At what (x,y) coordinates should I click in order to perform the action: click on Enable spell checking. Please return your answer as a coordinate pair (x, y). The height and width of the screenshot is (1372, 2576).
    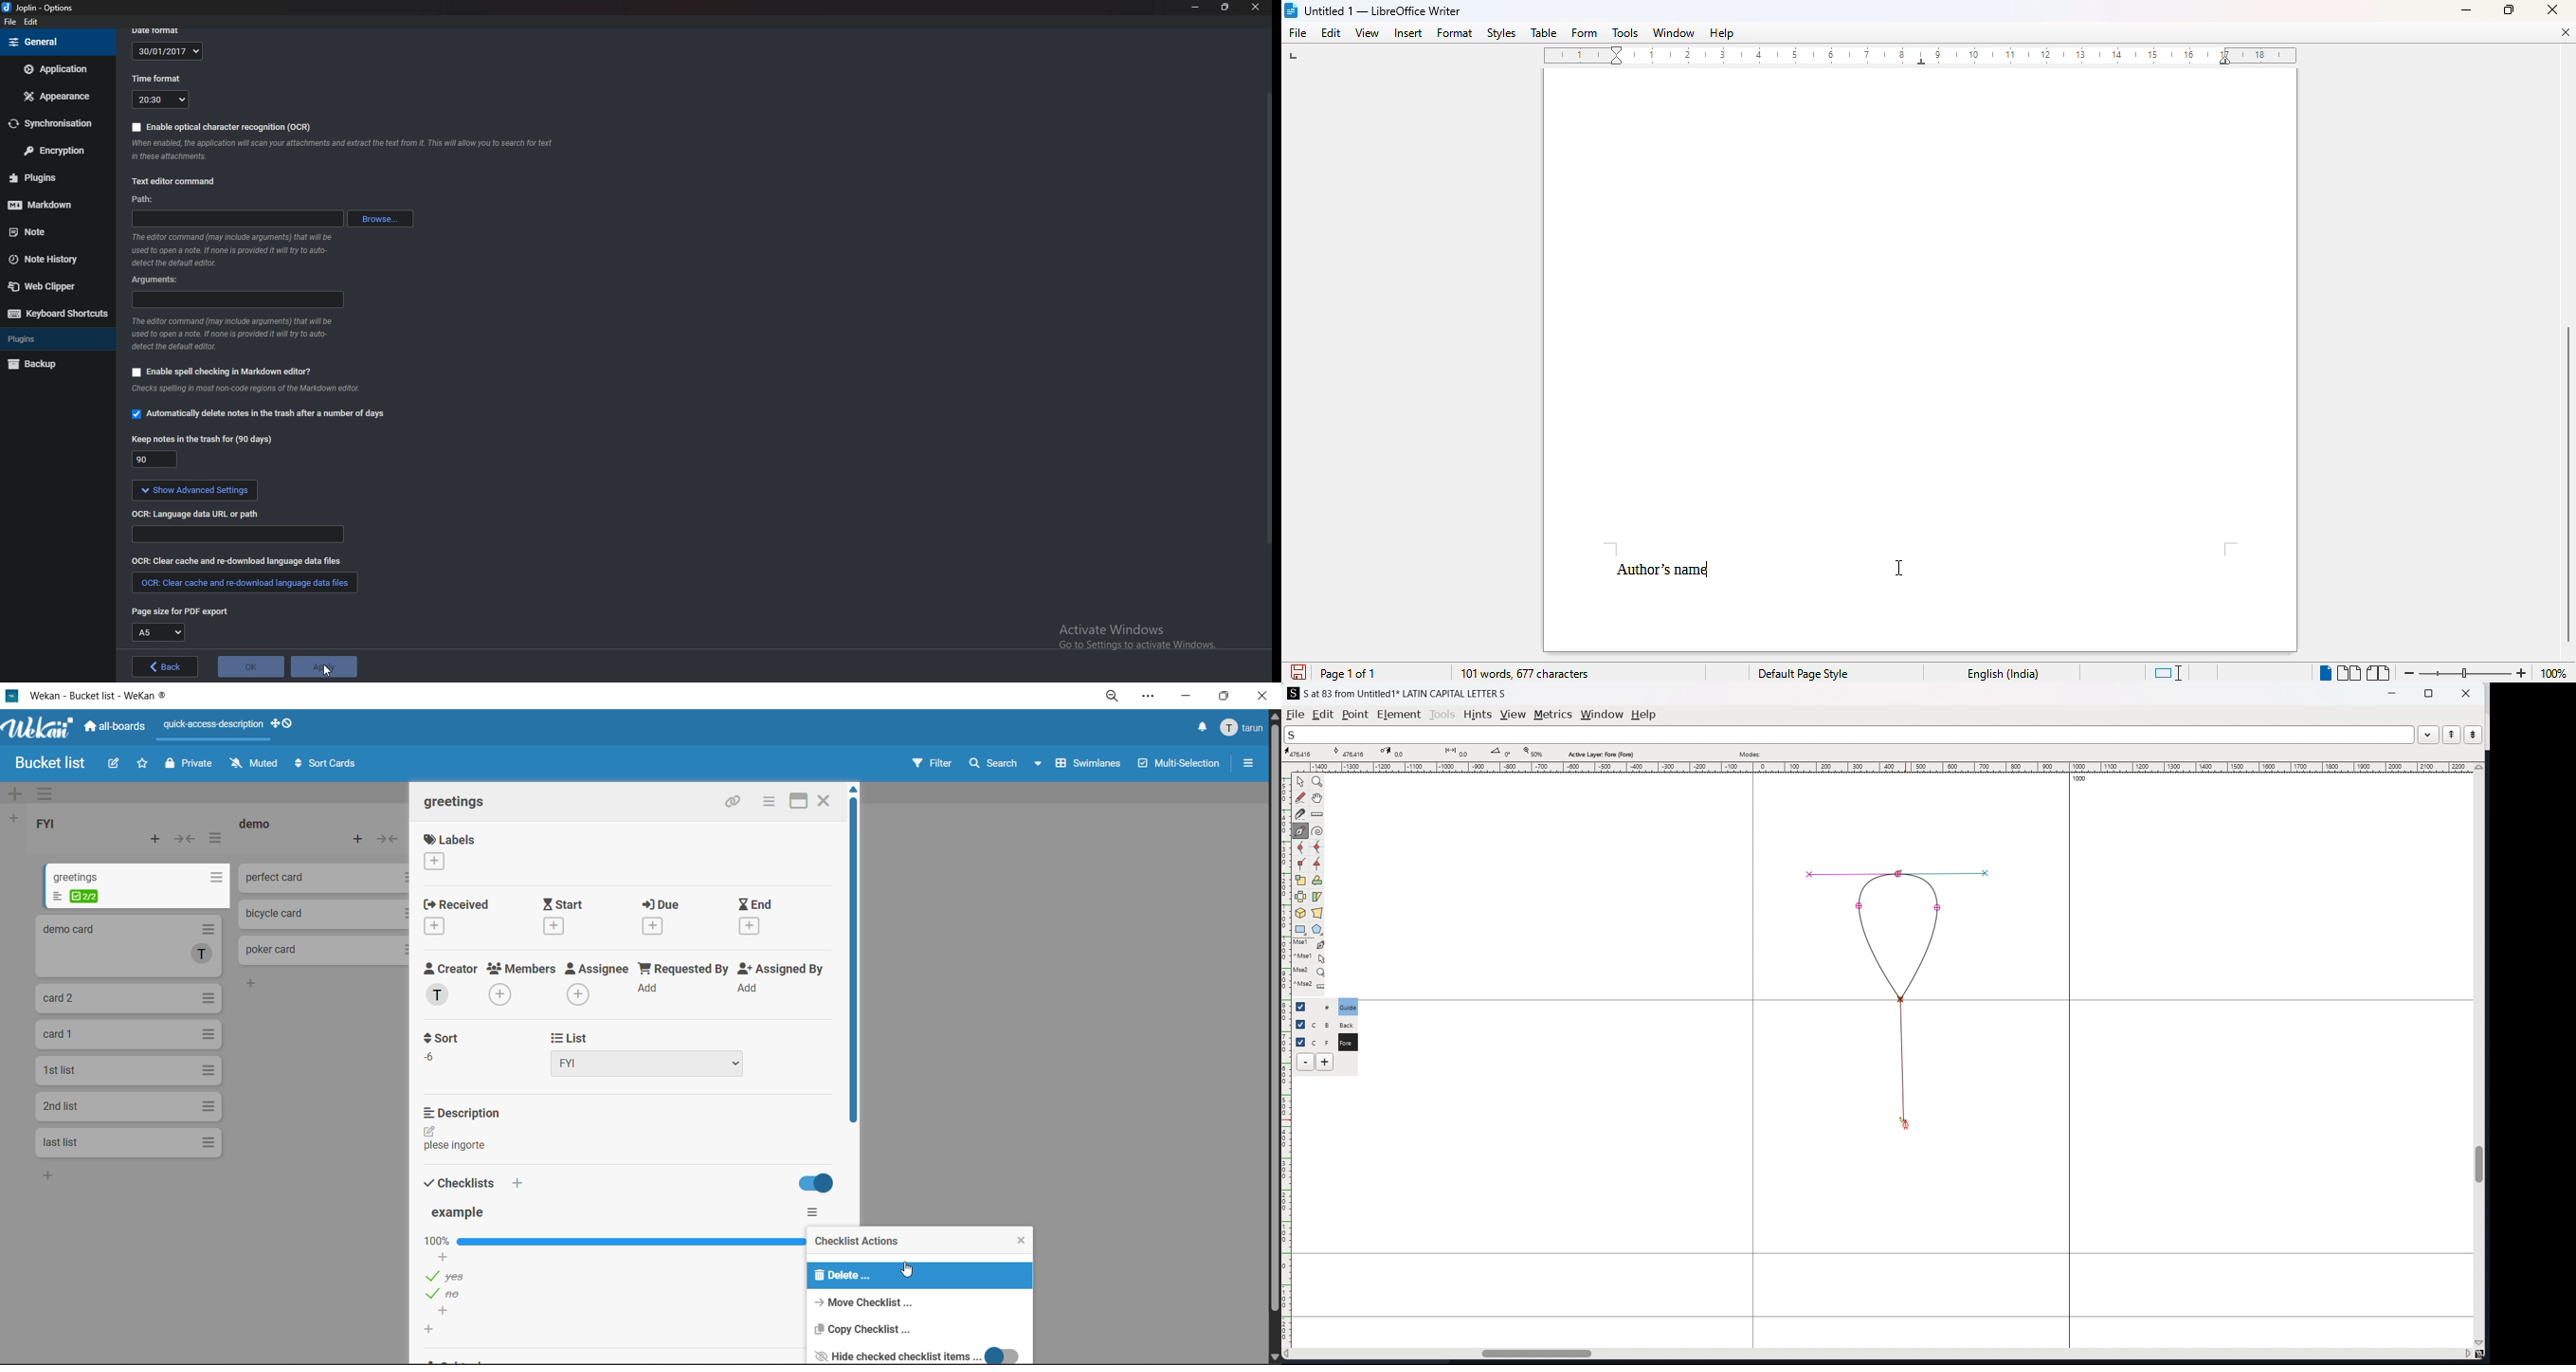
    Looking at the image, I should click on (222, 372).